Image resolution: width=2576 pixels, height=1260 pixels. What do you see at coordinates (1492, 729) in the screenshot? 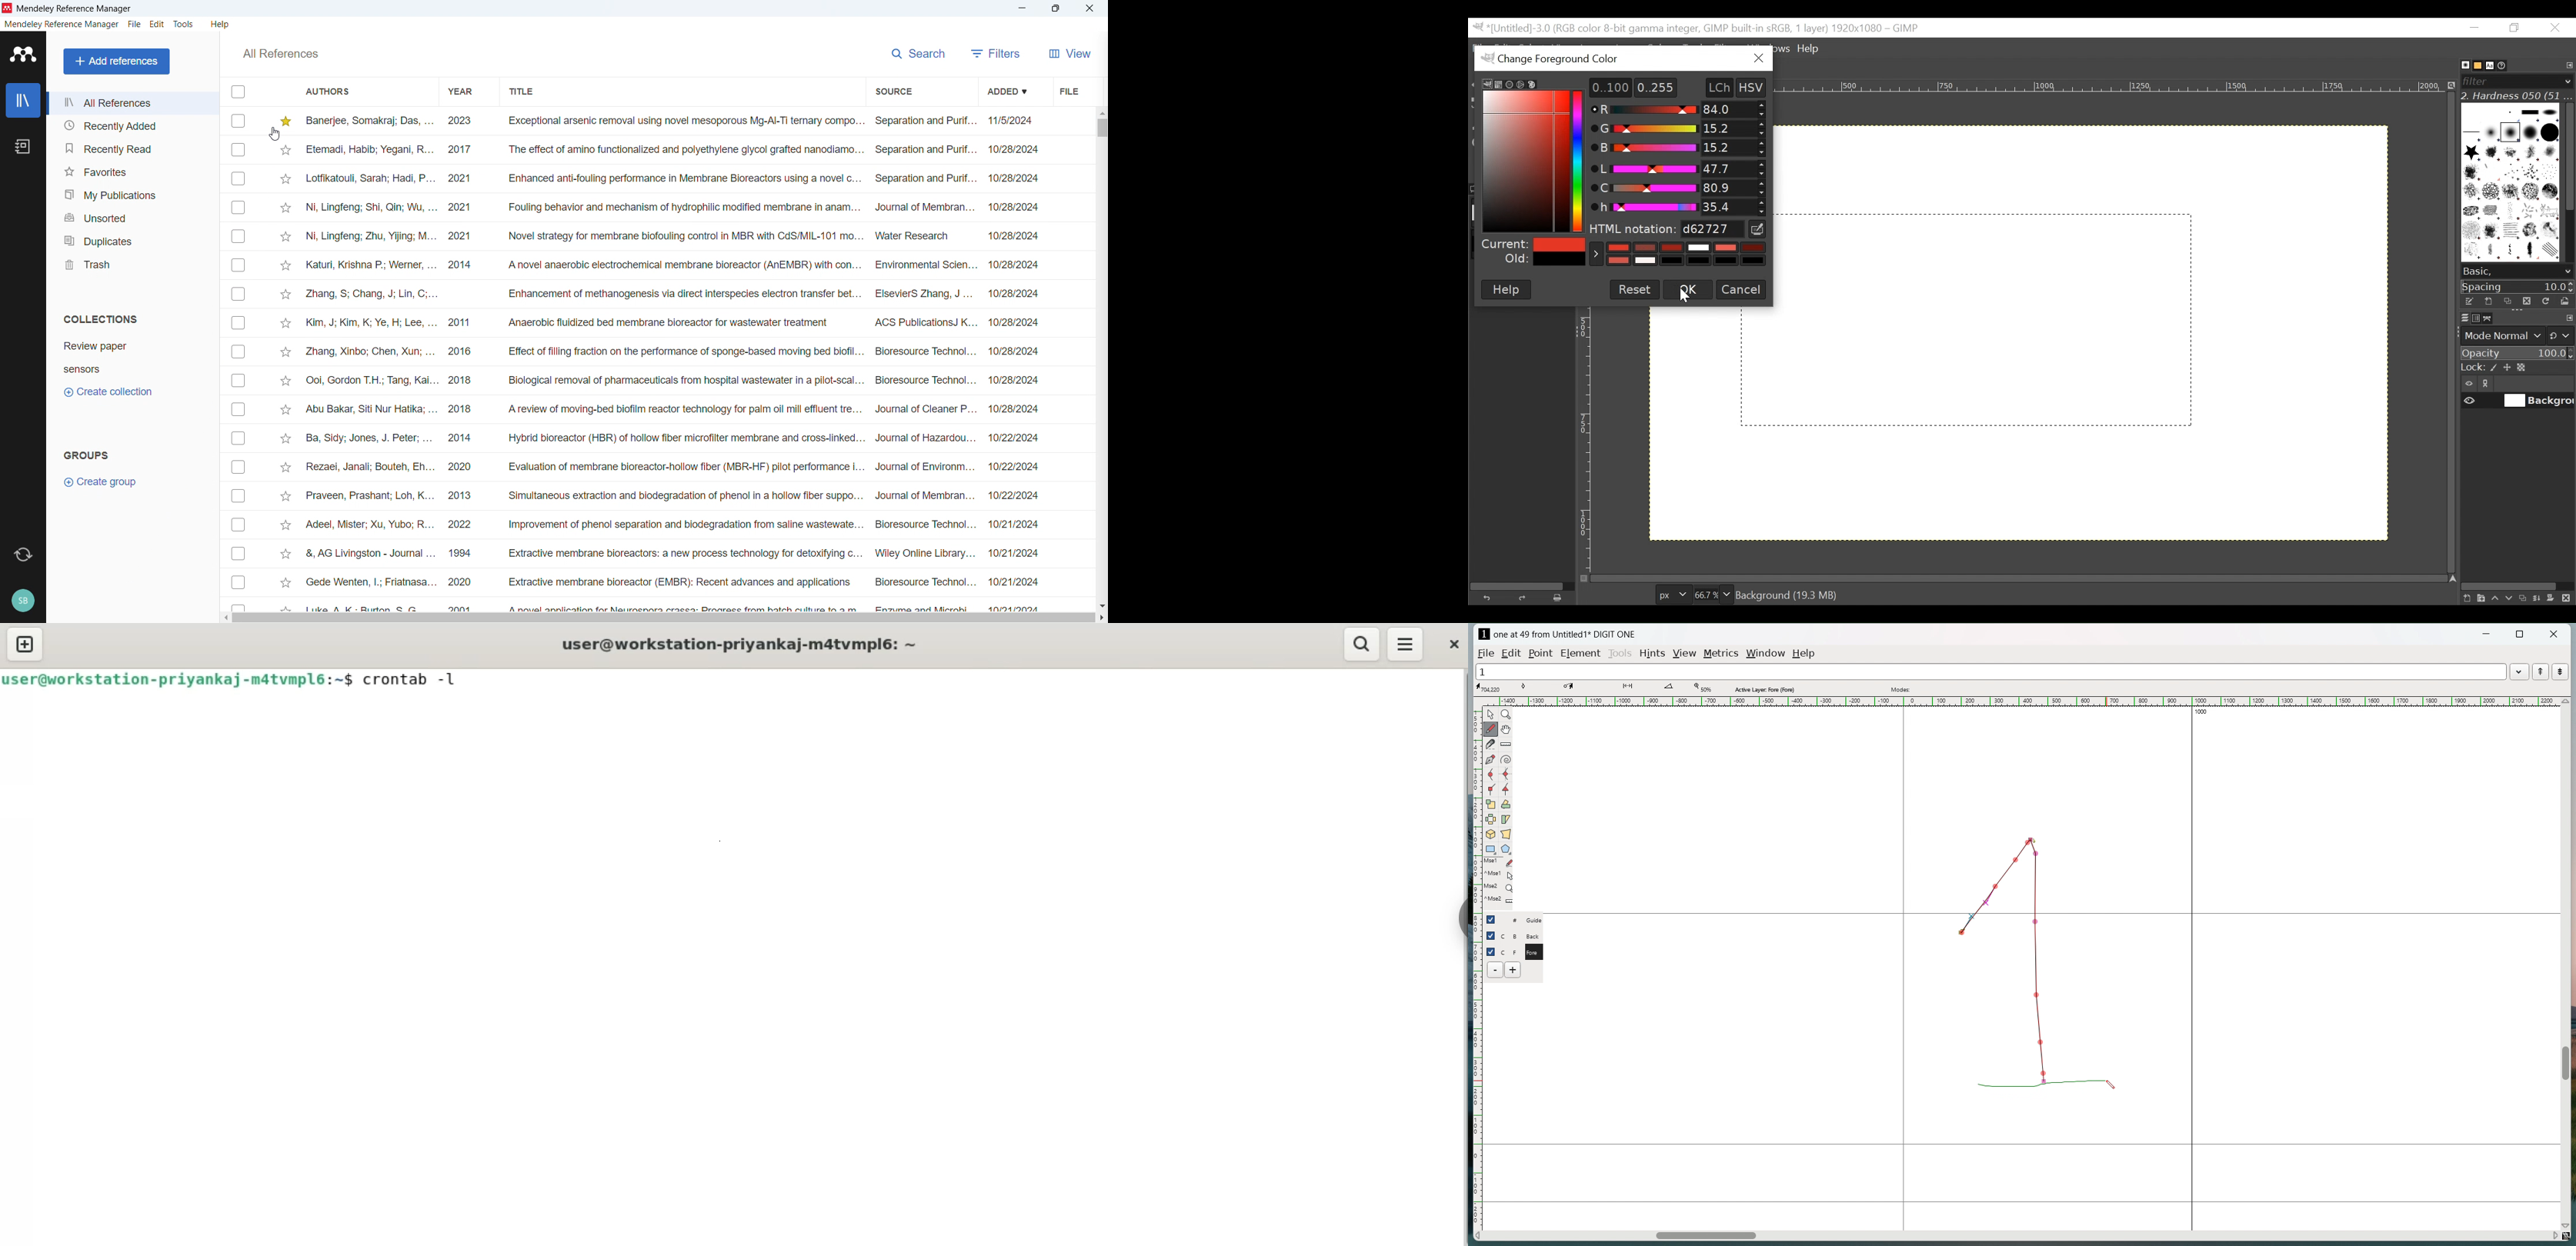
I see `draw freehand curve ` at bounding box center [1492, 729].